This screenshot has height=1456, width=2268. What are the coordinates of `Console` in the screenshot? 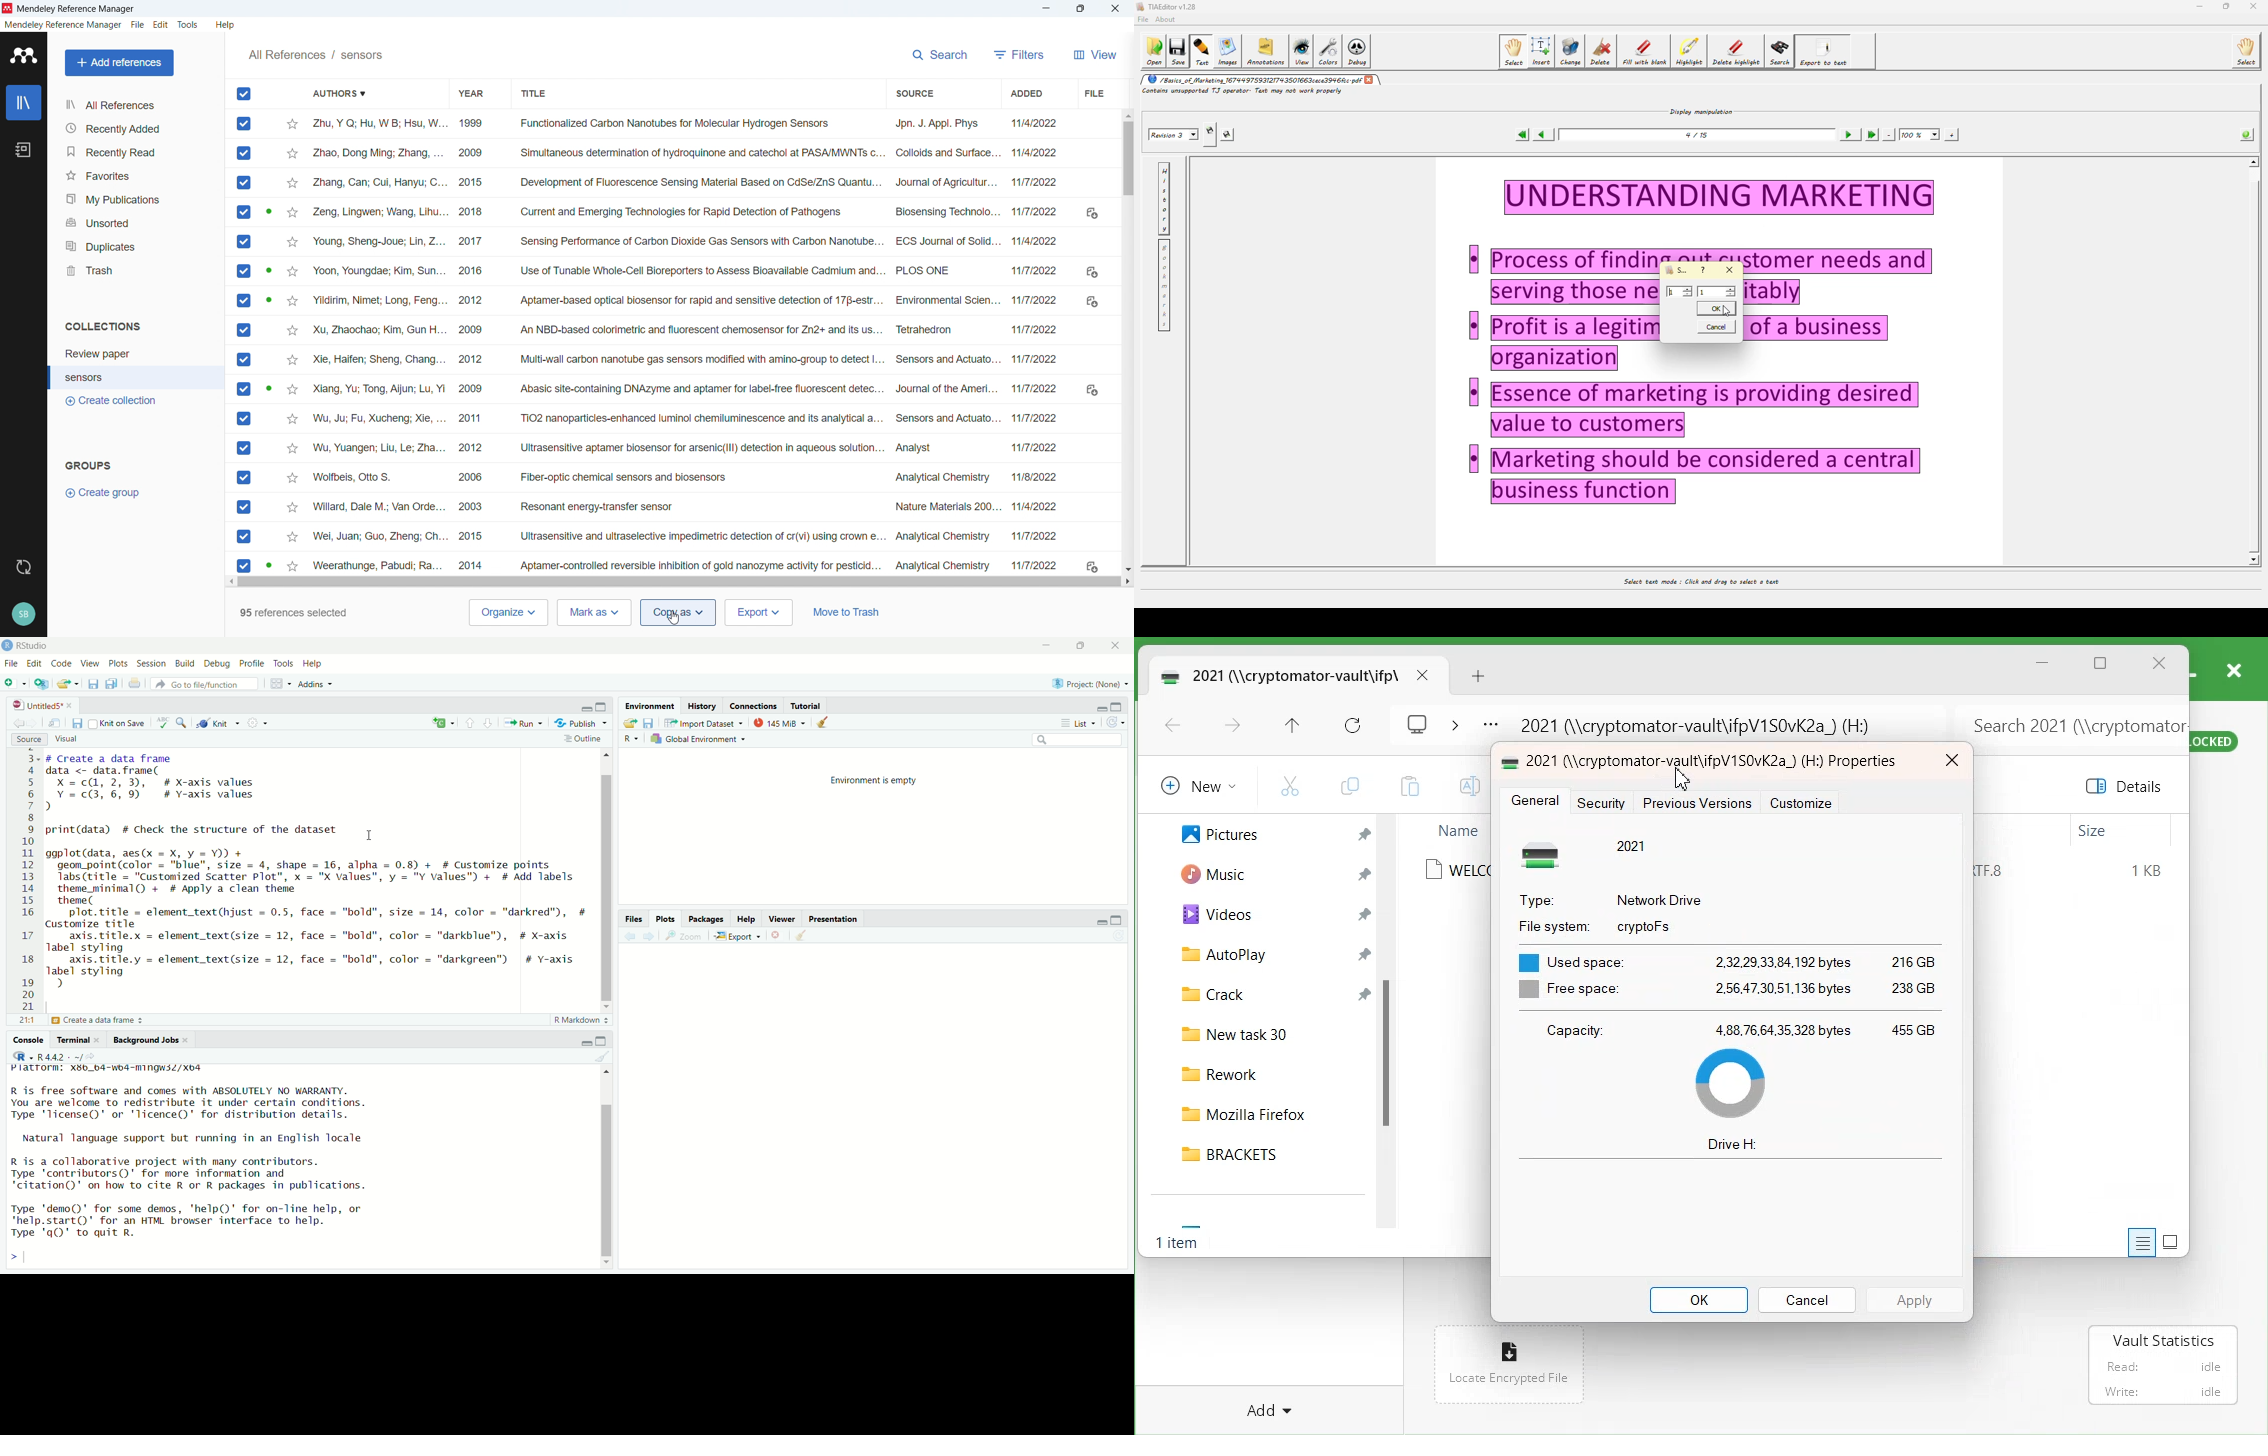 It's located at (30, 1040).